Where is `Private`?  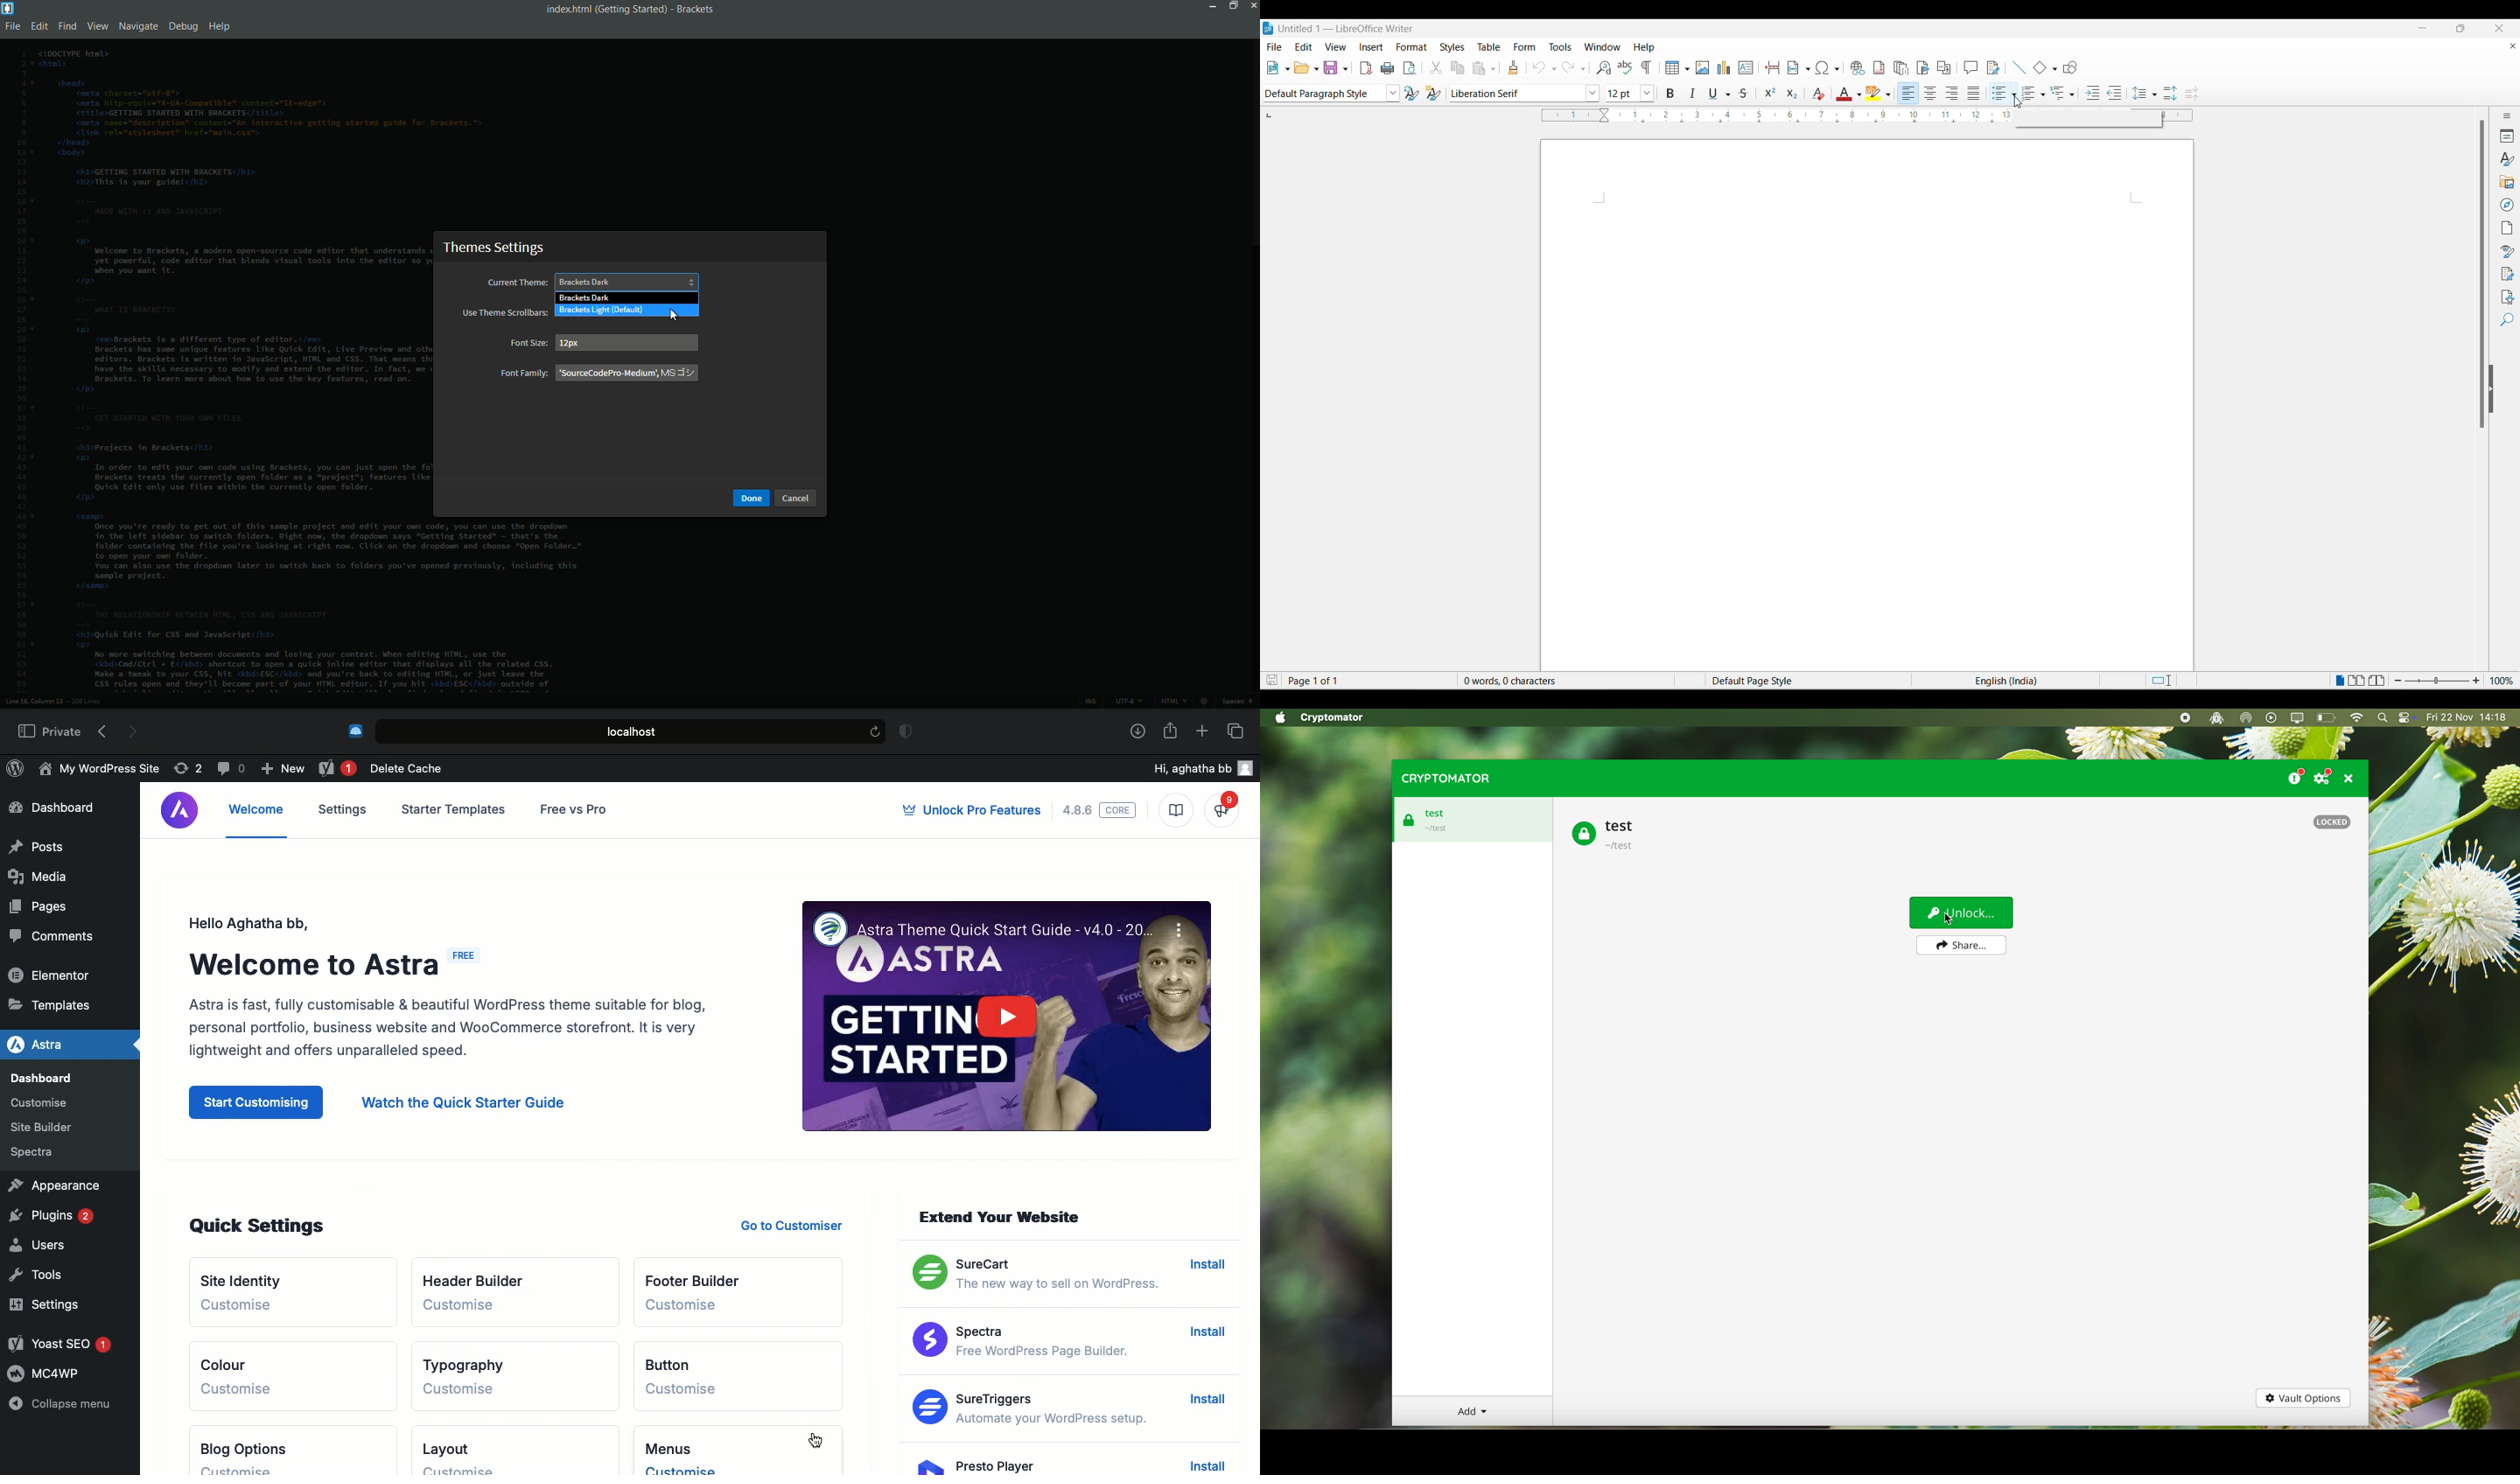 Private is located at coordinates (50, 731).